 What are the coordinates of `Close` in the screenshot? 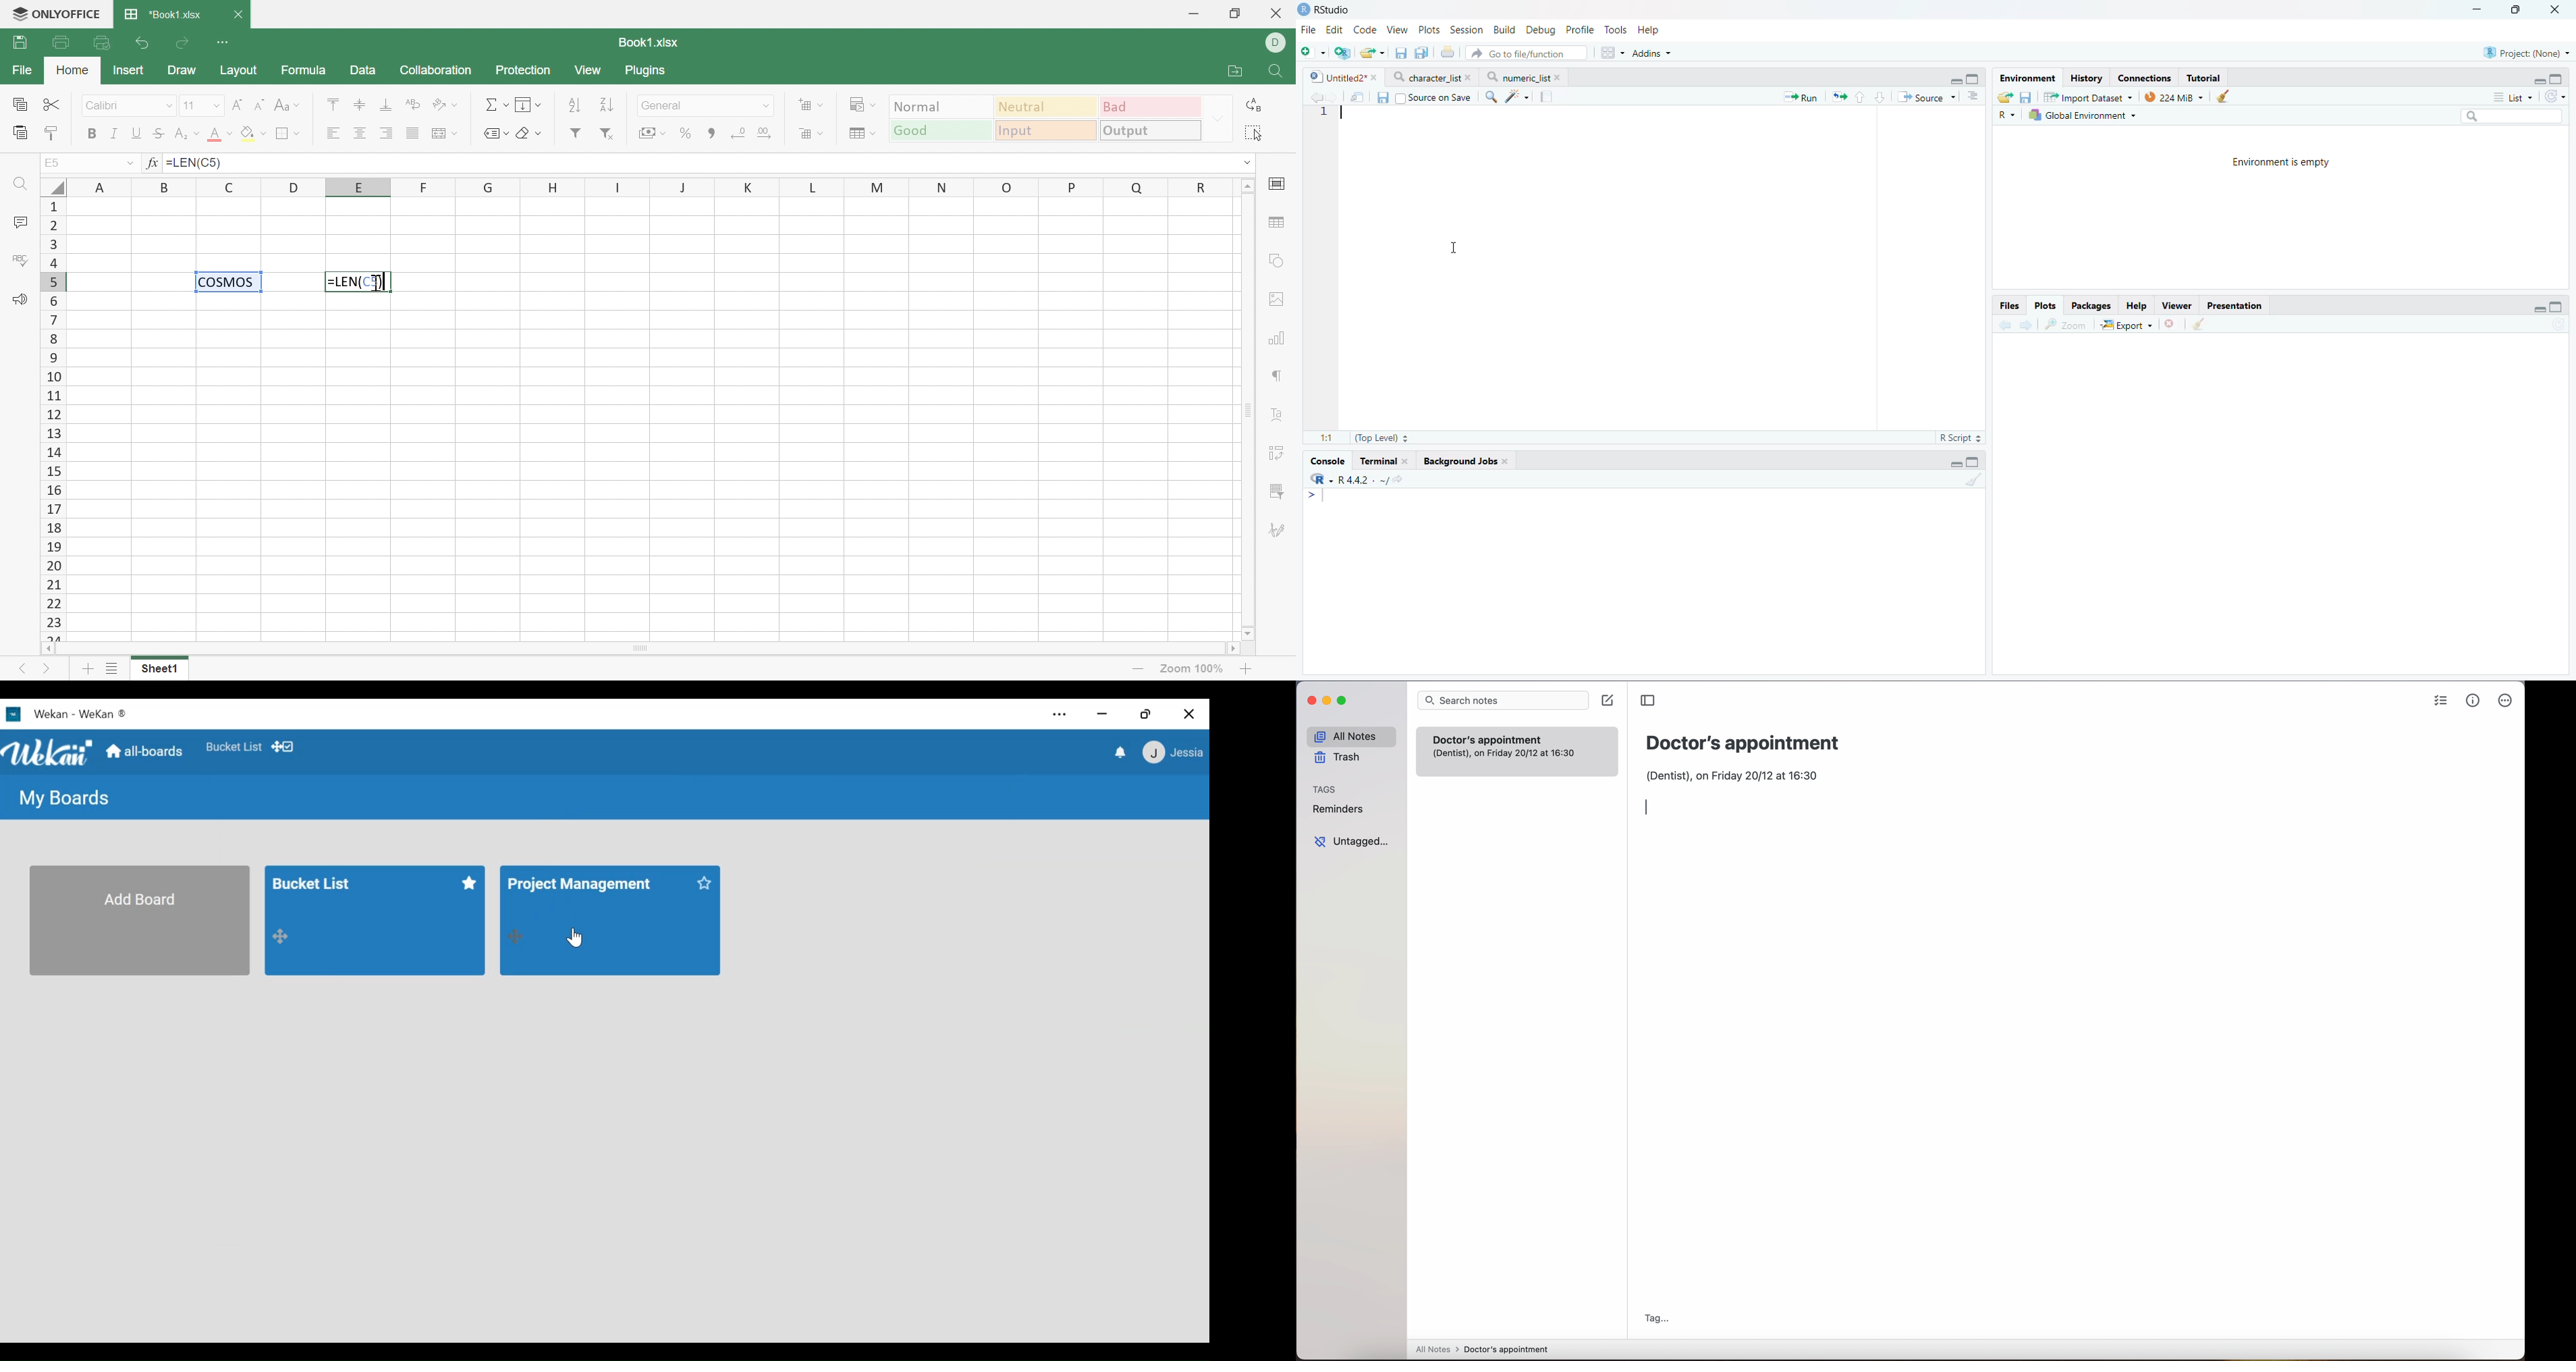 It's located at (2558, 9).